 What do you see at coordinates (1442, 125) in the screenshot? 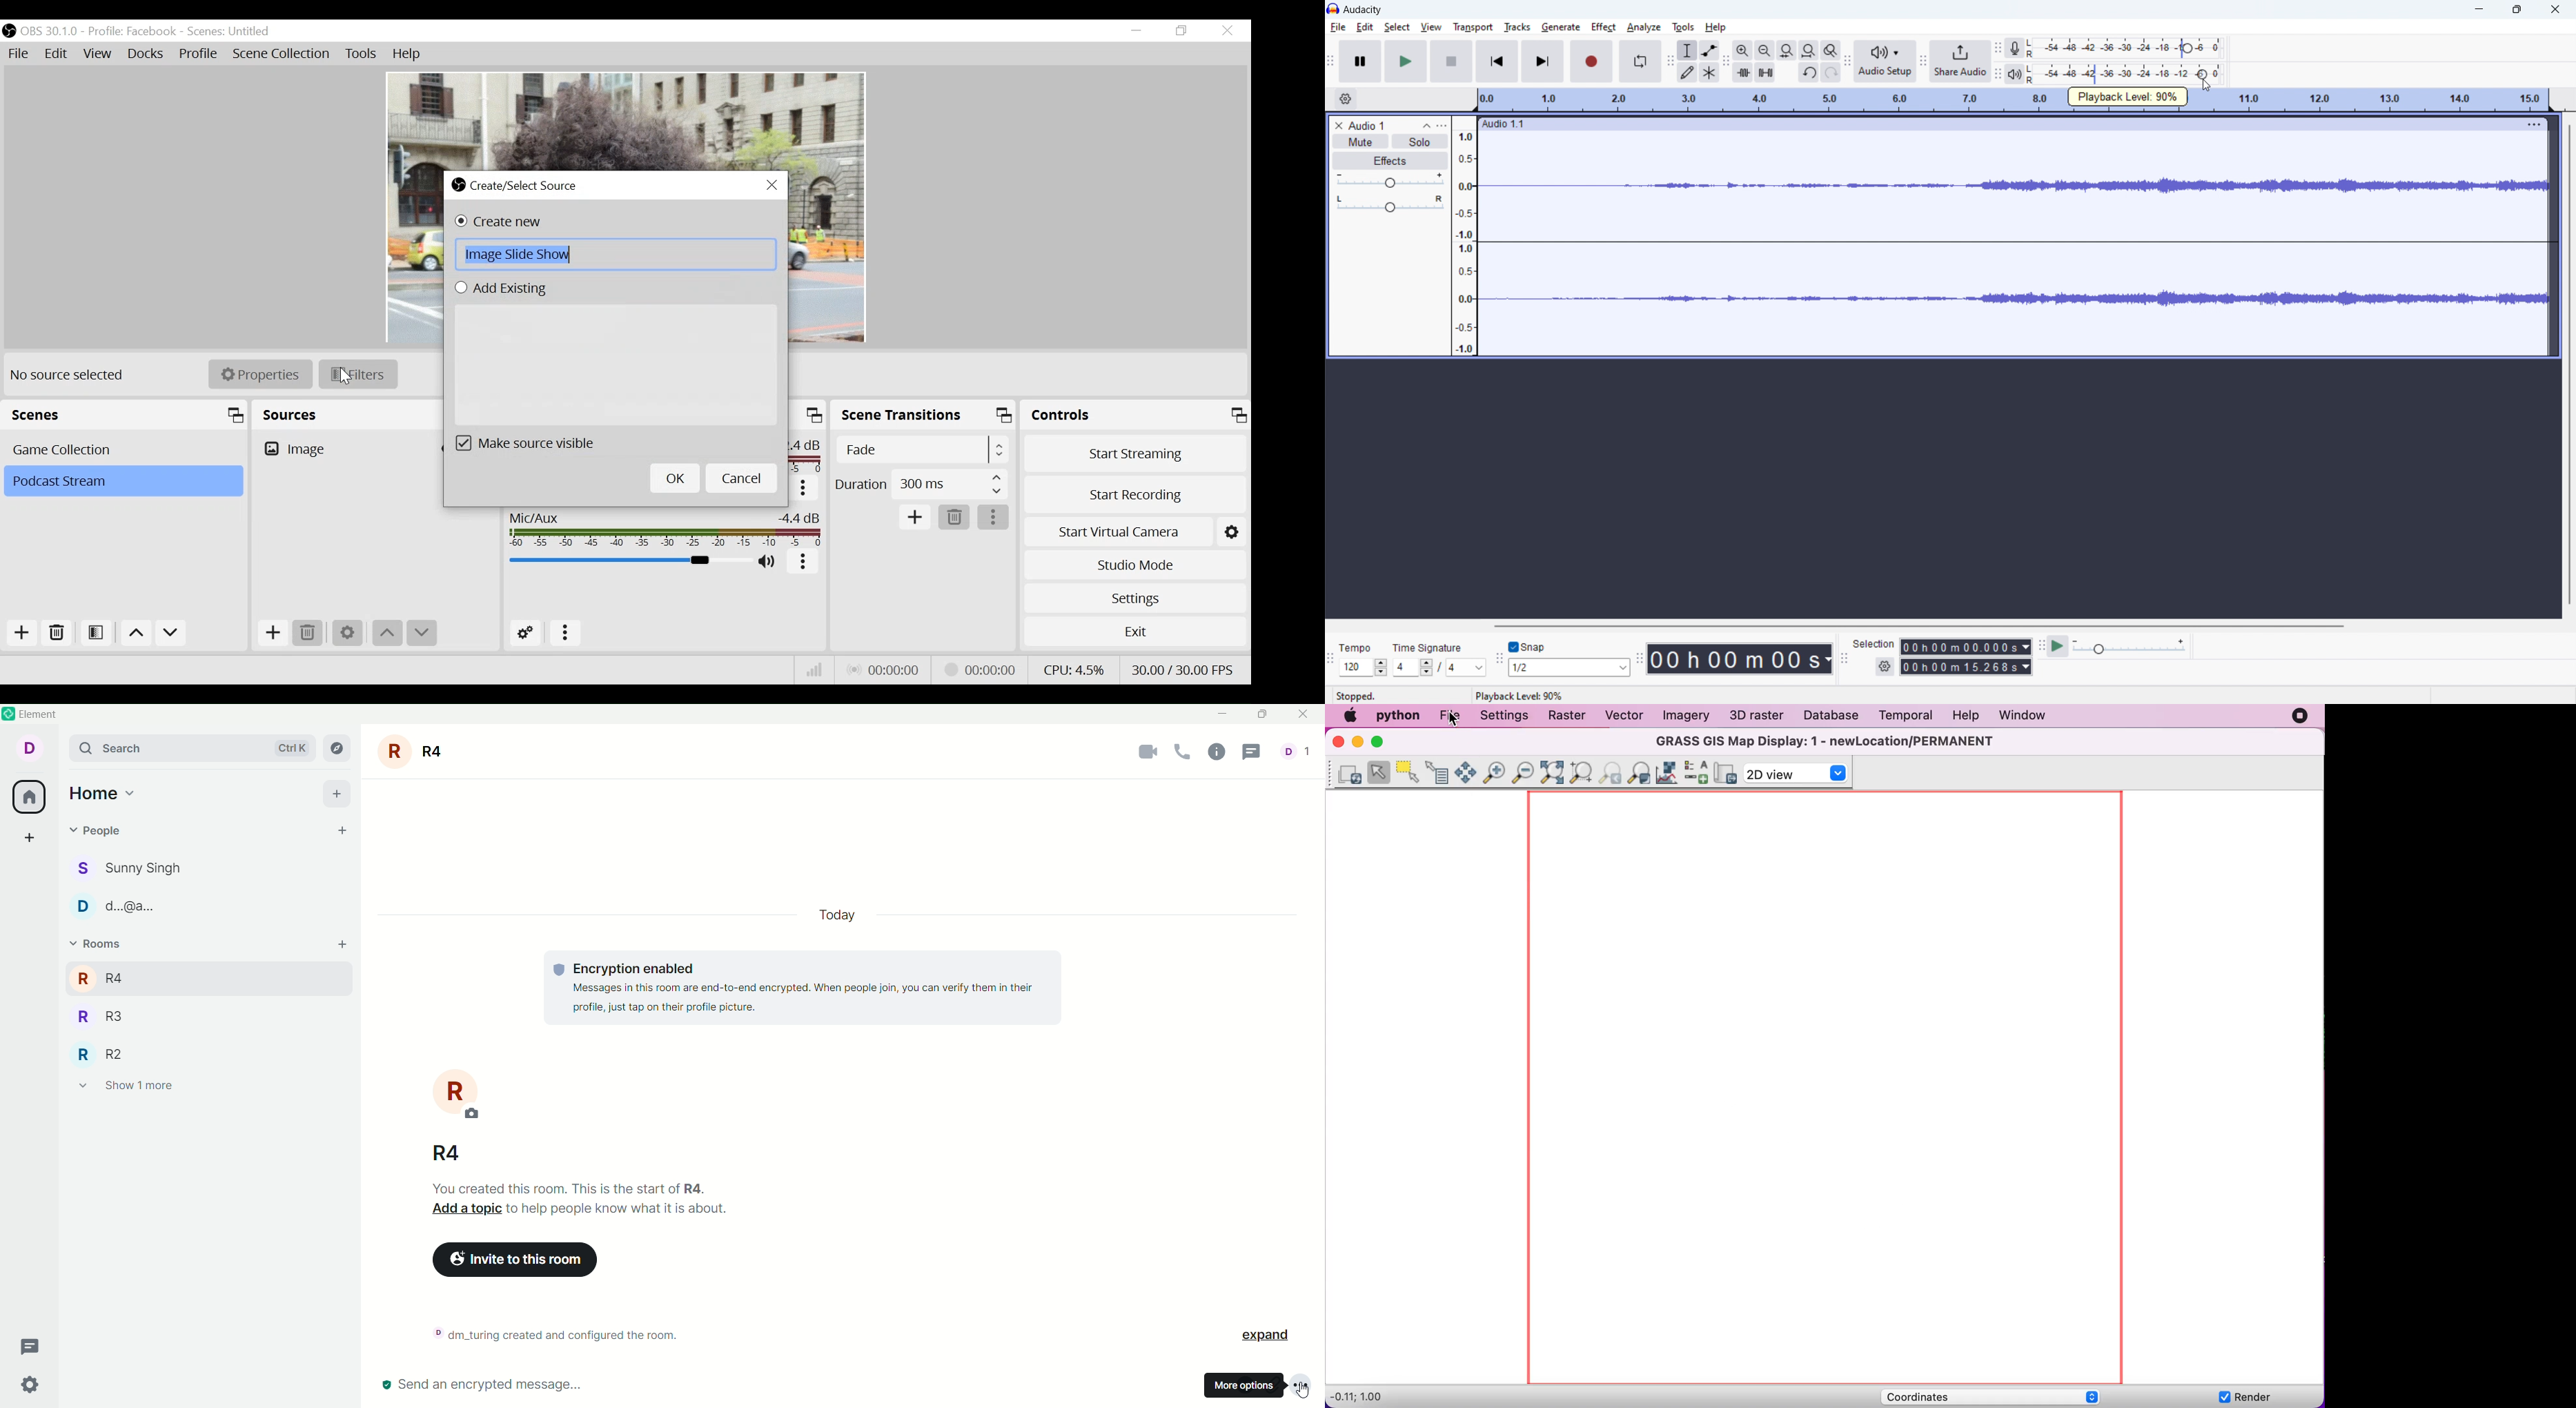
I see `view menu` at bounding box center [1442, 125].